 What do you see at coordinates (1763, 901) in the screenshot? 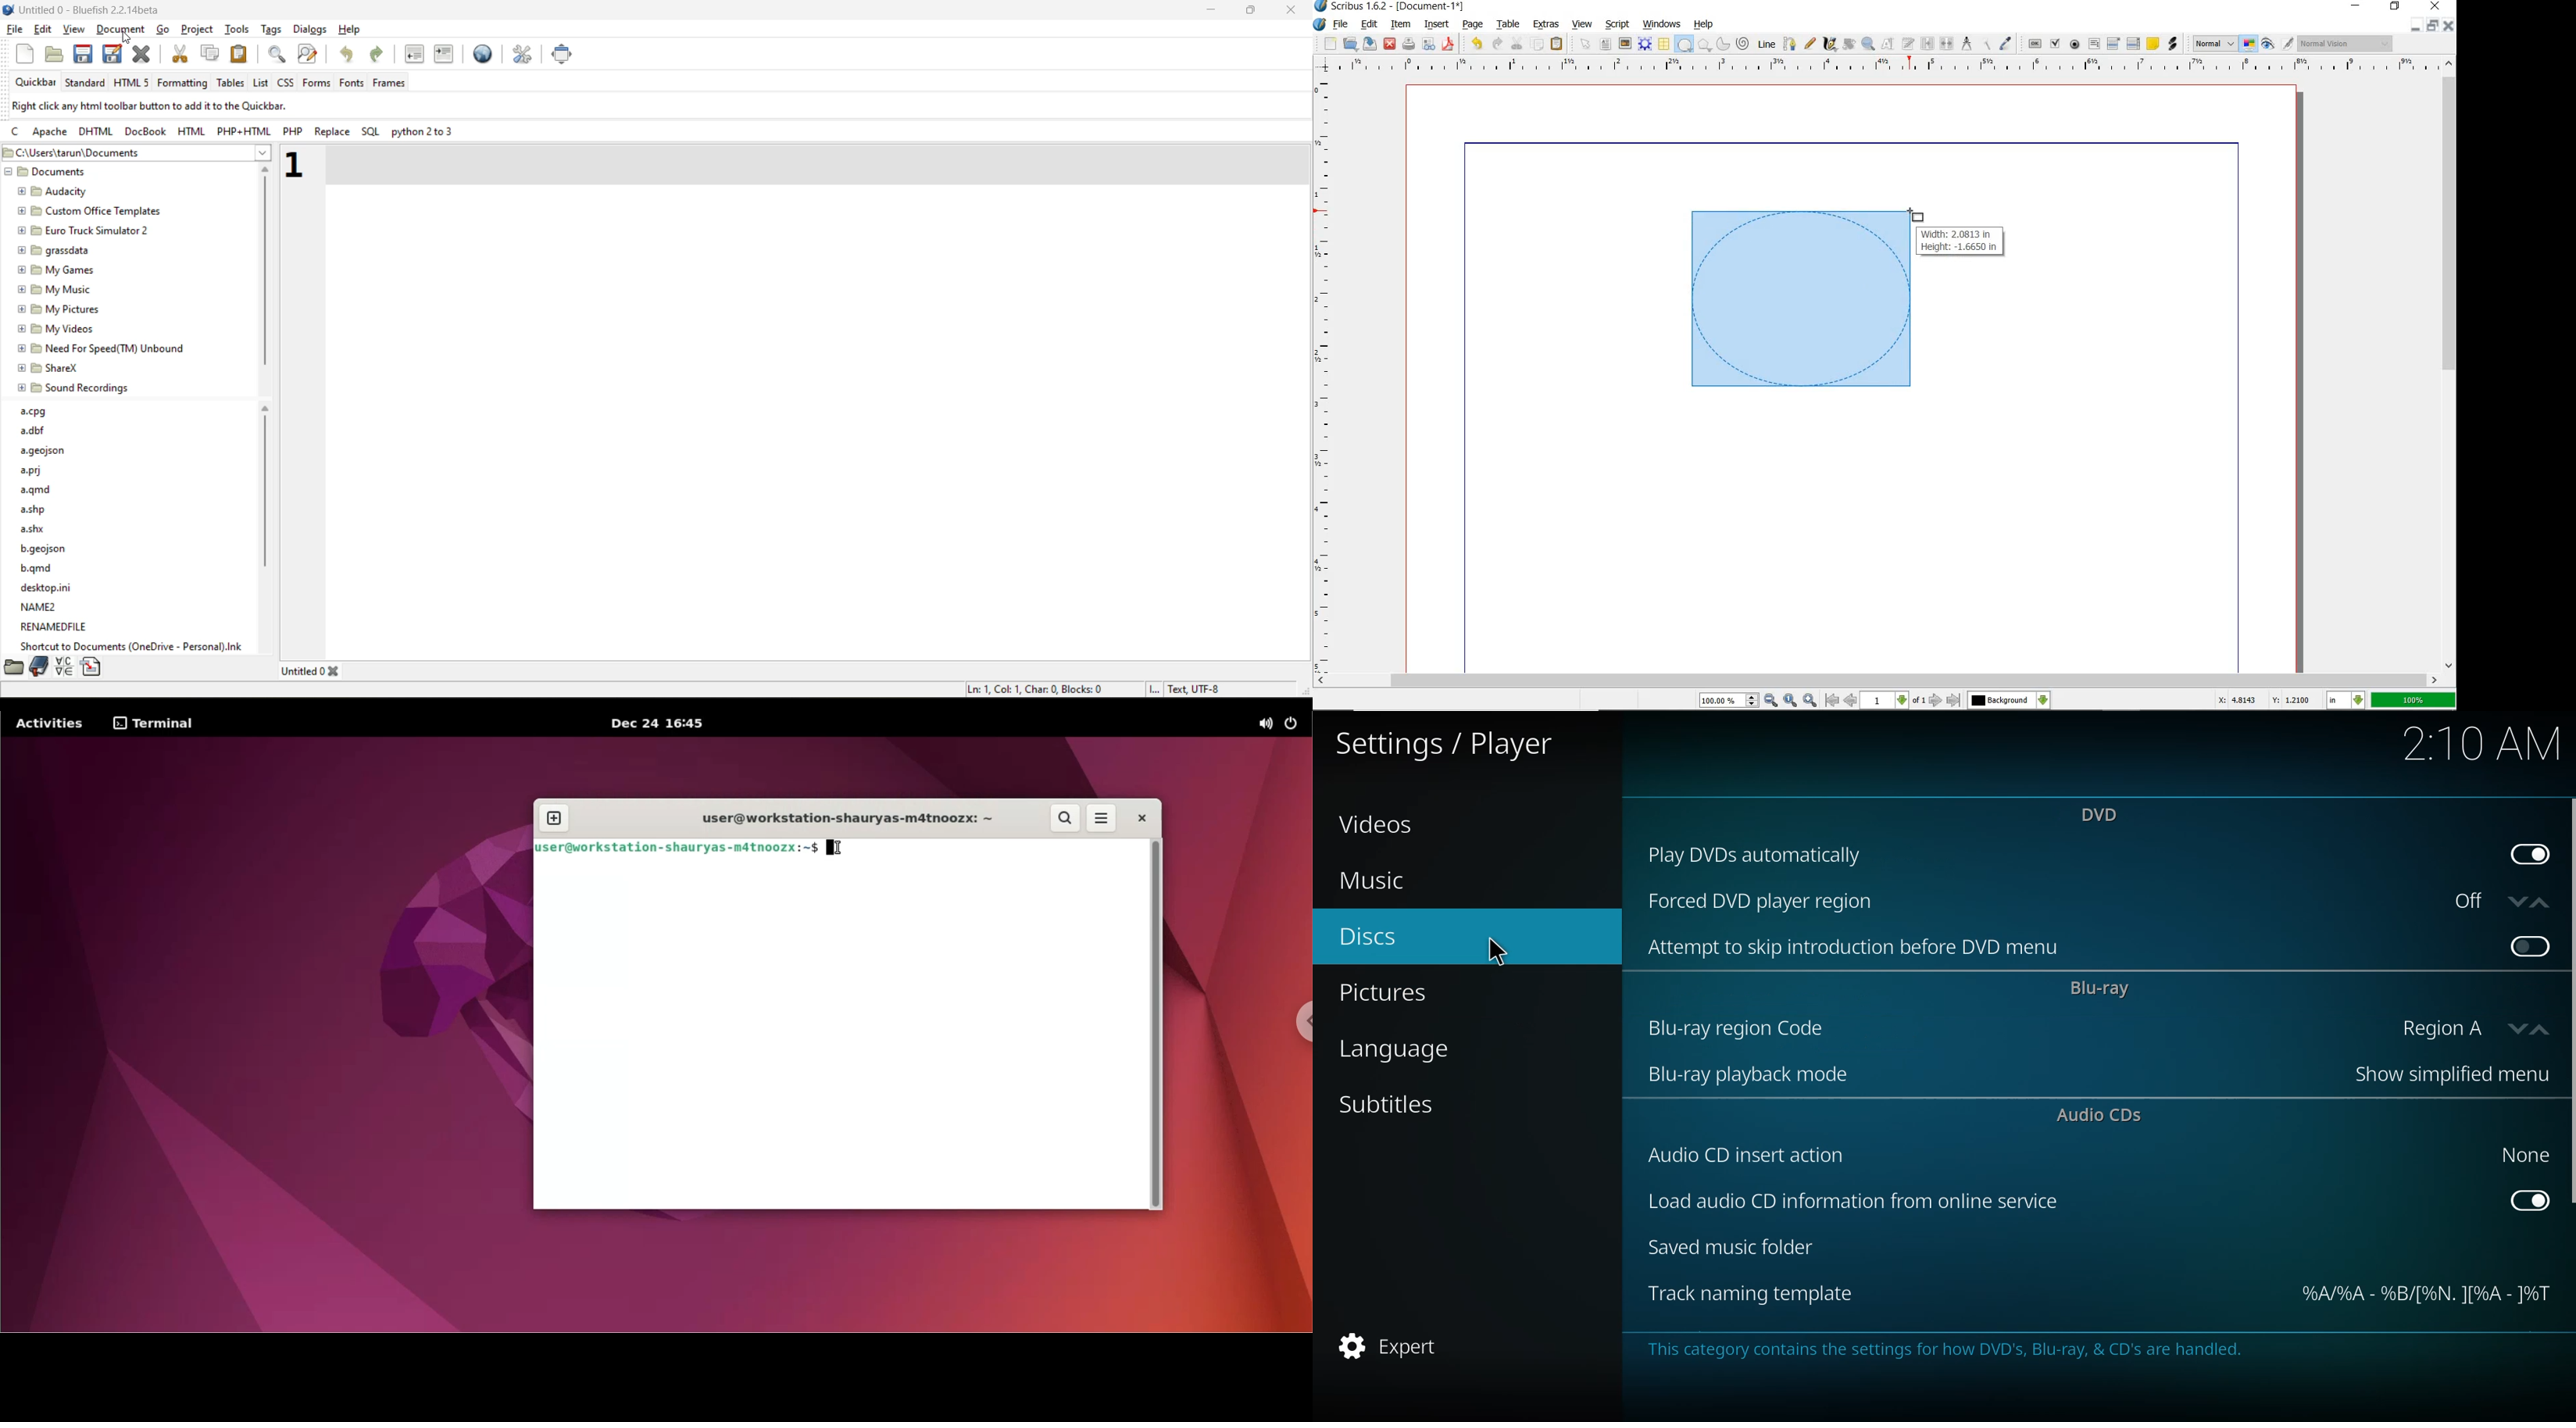
I see `forced dvd player region` at bounding box center [1763, 901].